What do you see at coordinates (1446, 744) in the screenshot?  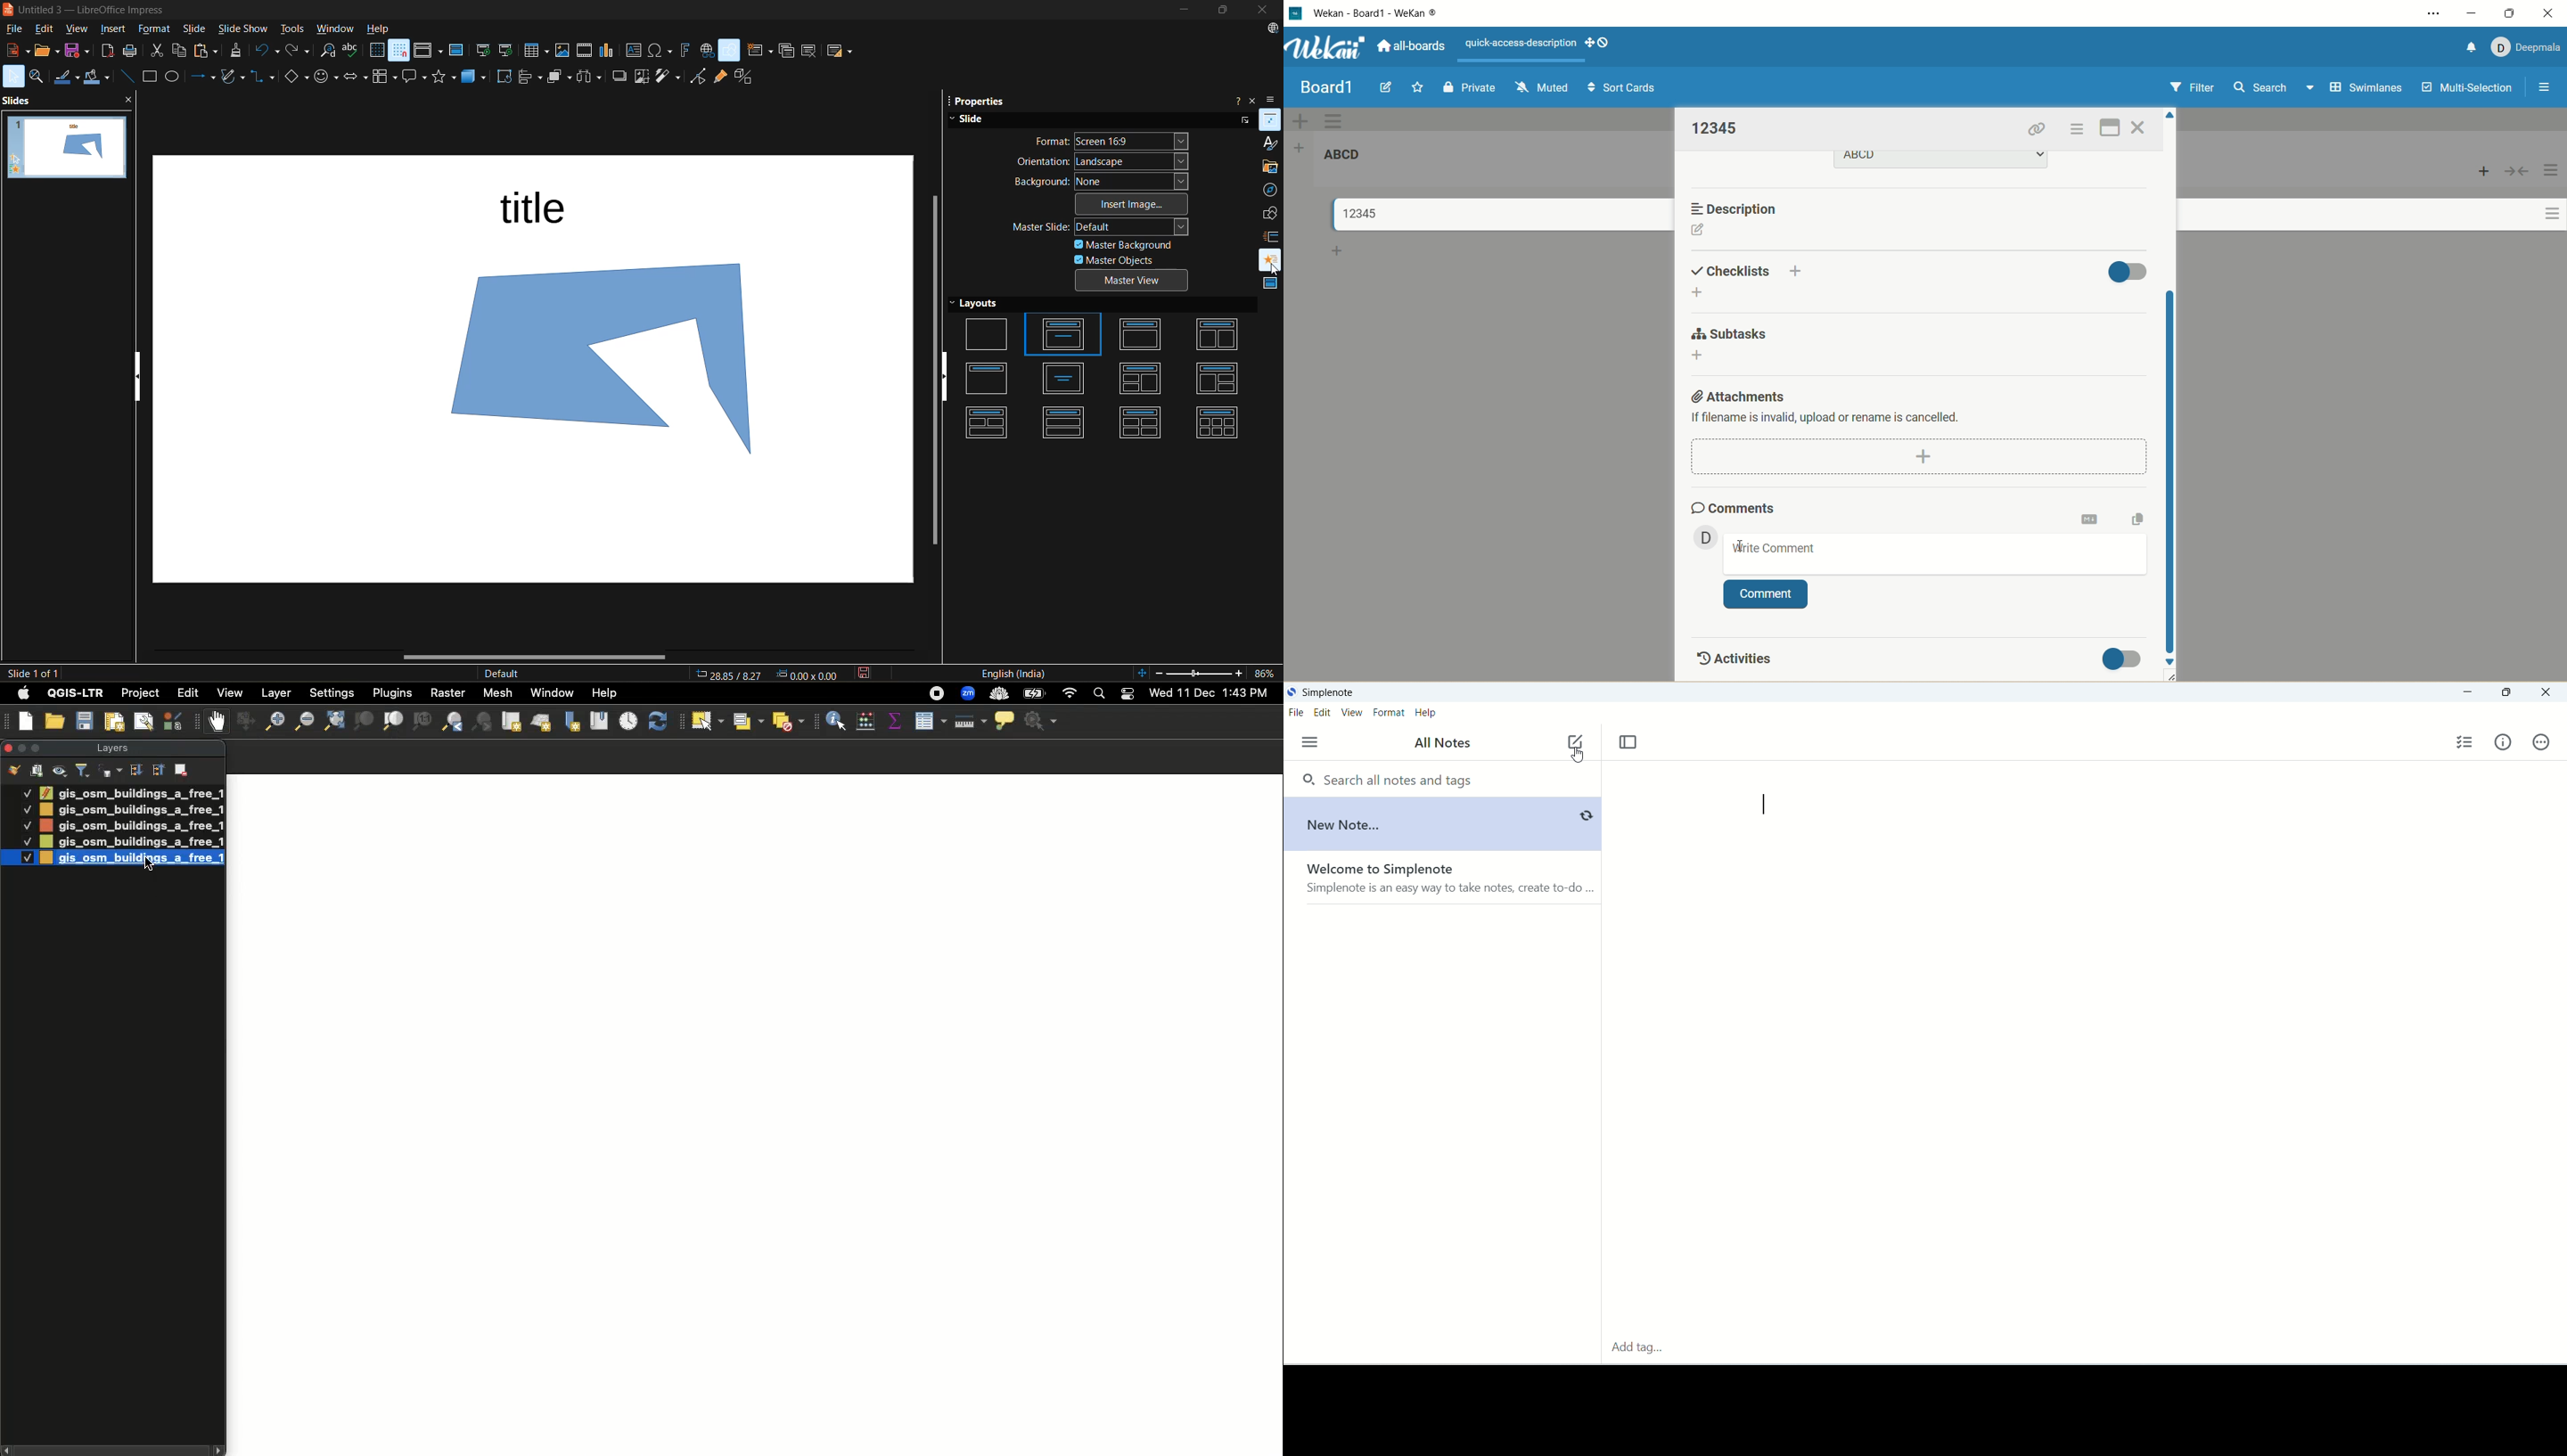 I see `all notes` at bounding box center [1446, 744].